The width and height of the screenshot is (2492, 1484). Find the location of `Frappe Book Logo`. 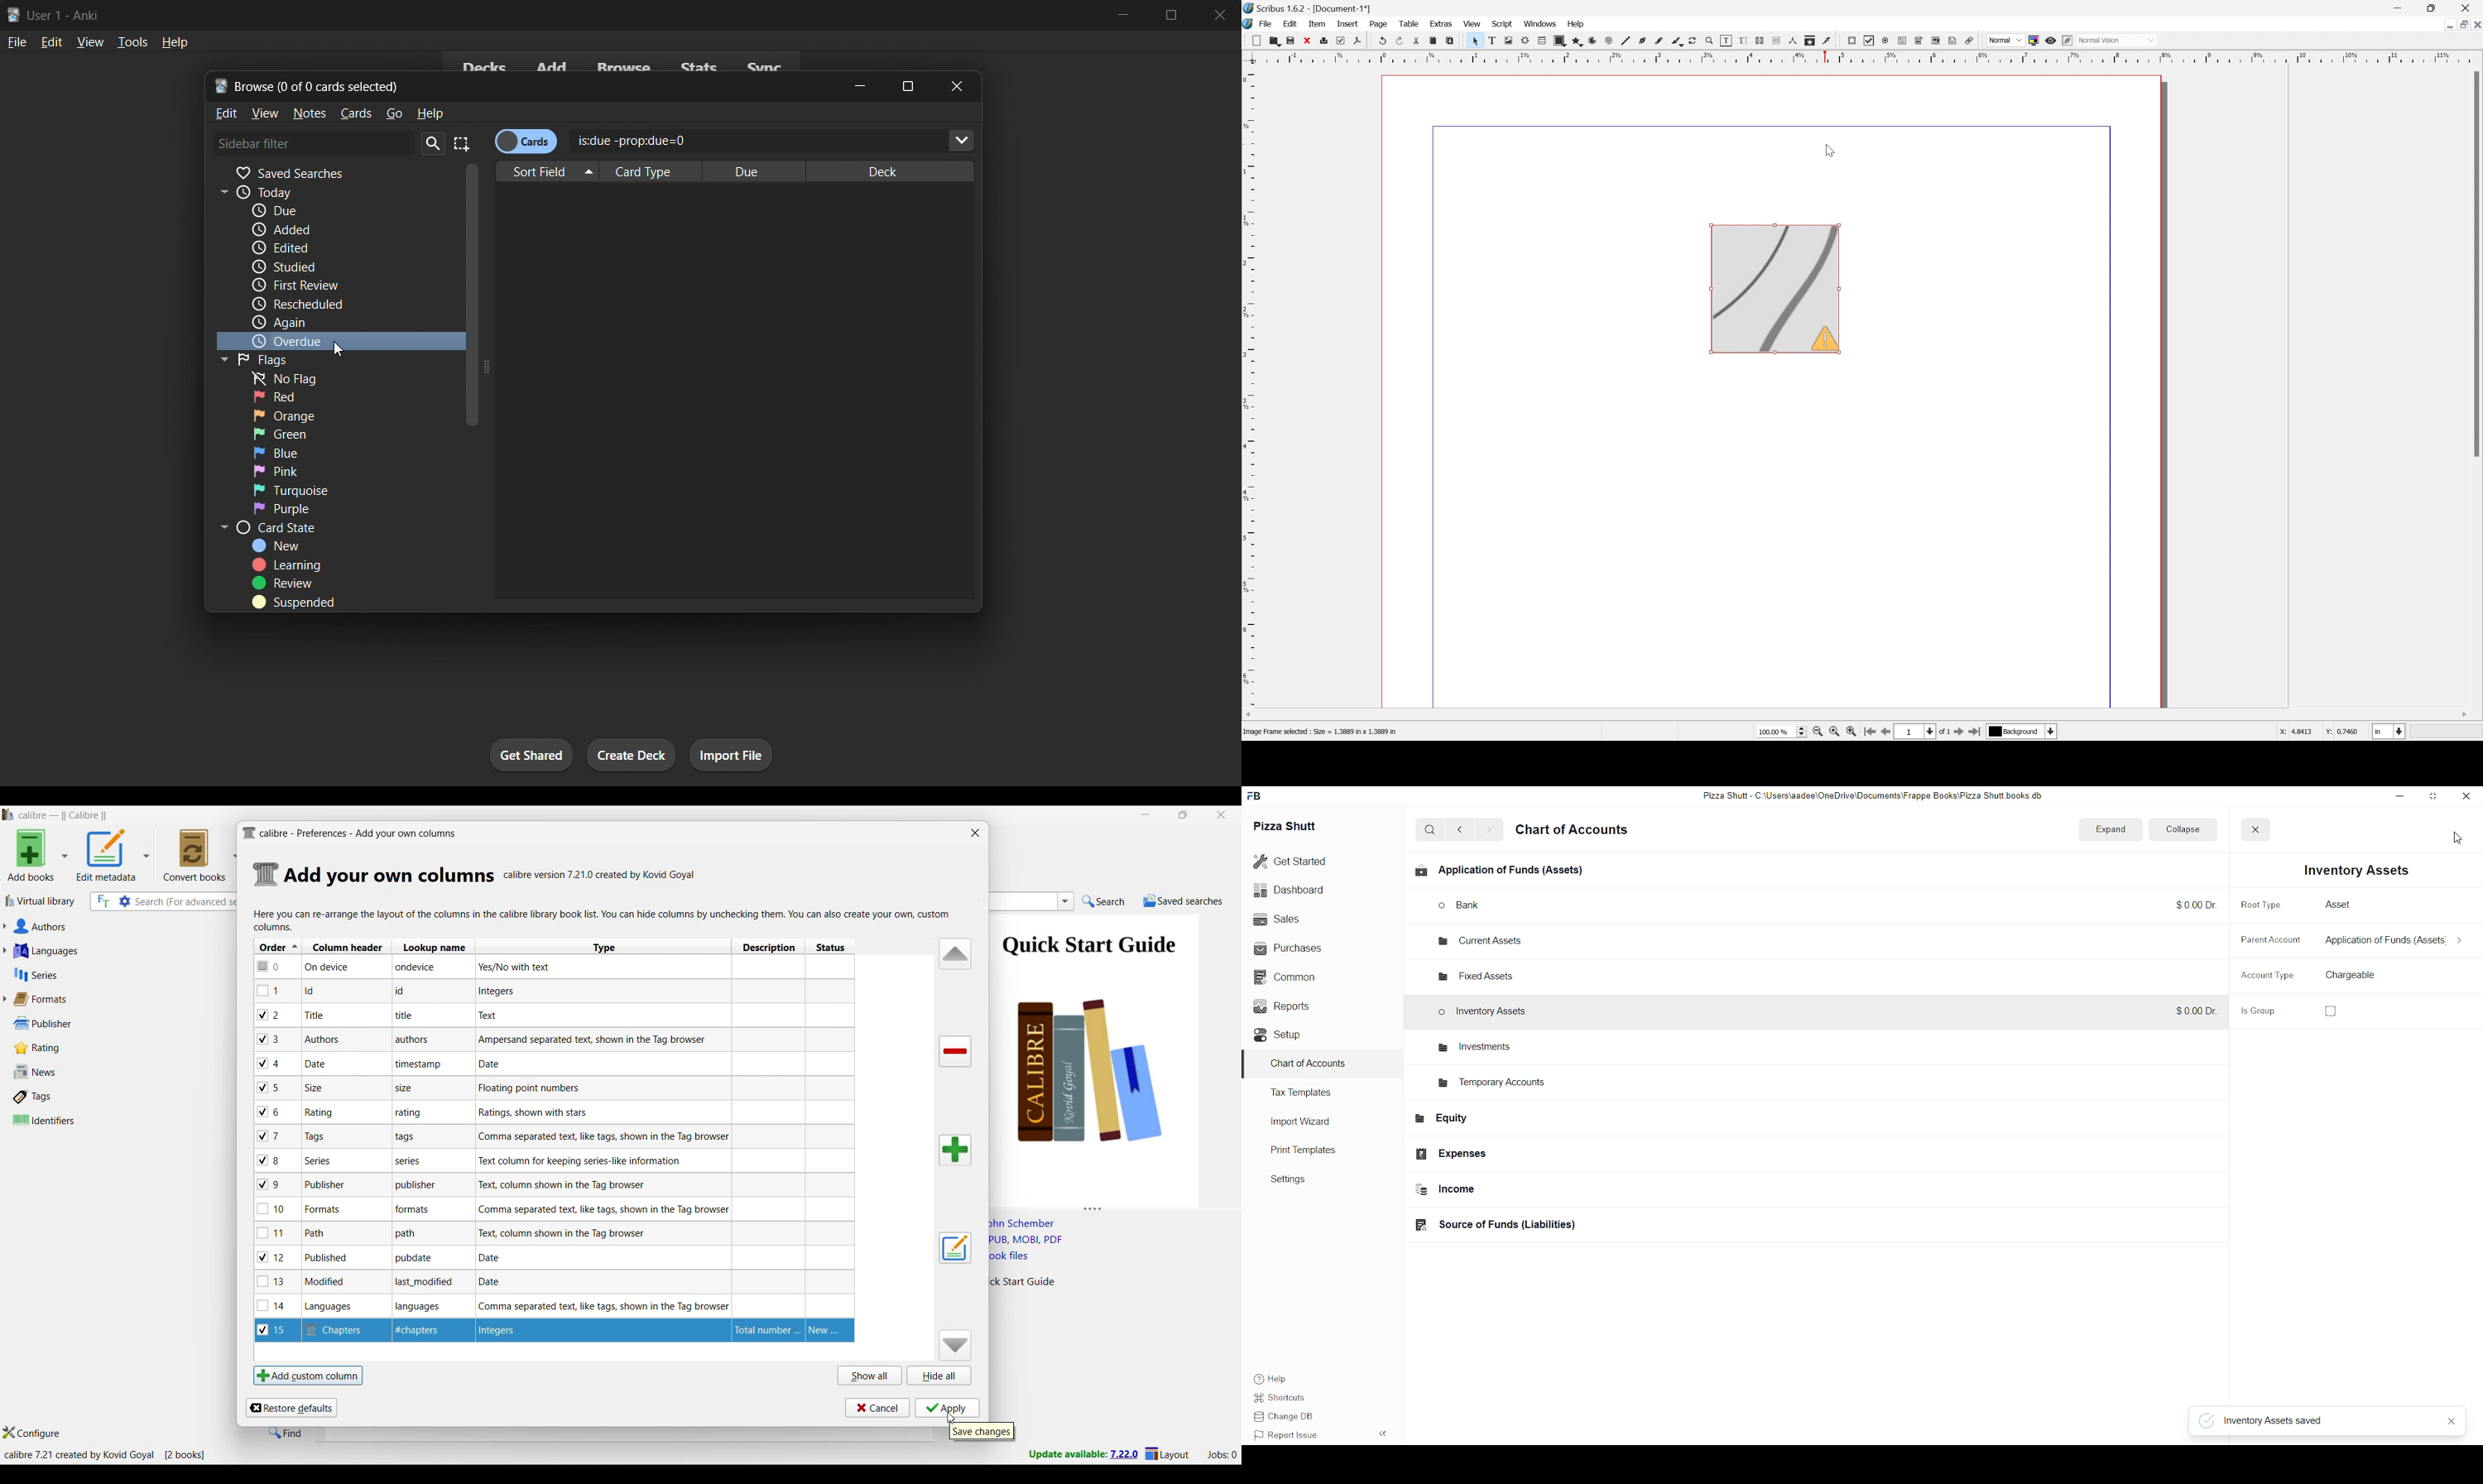

Frappe Book Logo is located at coordinates (1260, 796).